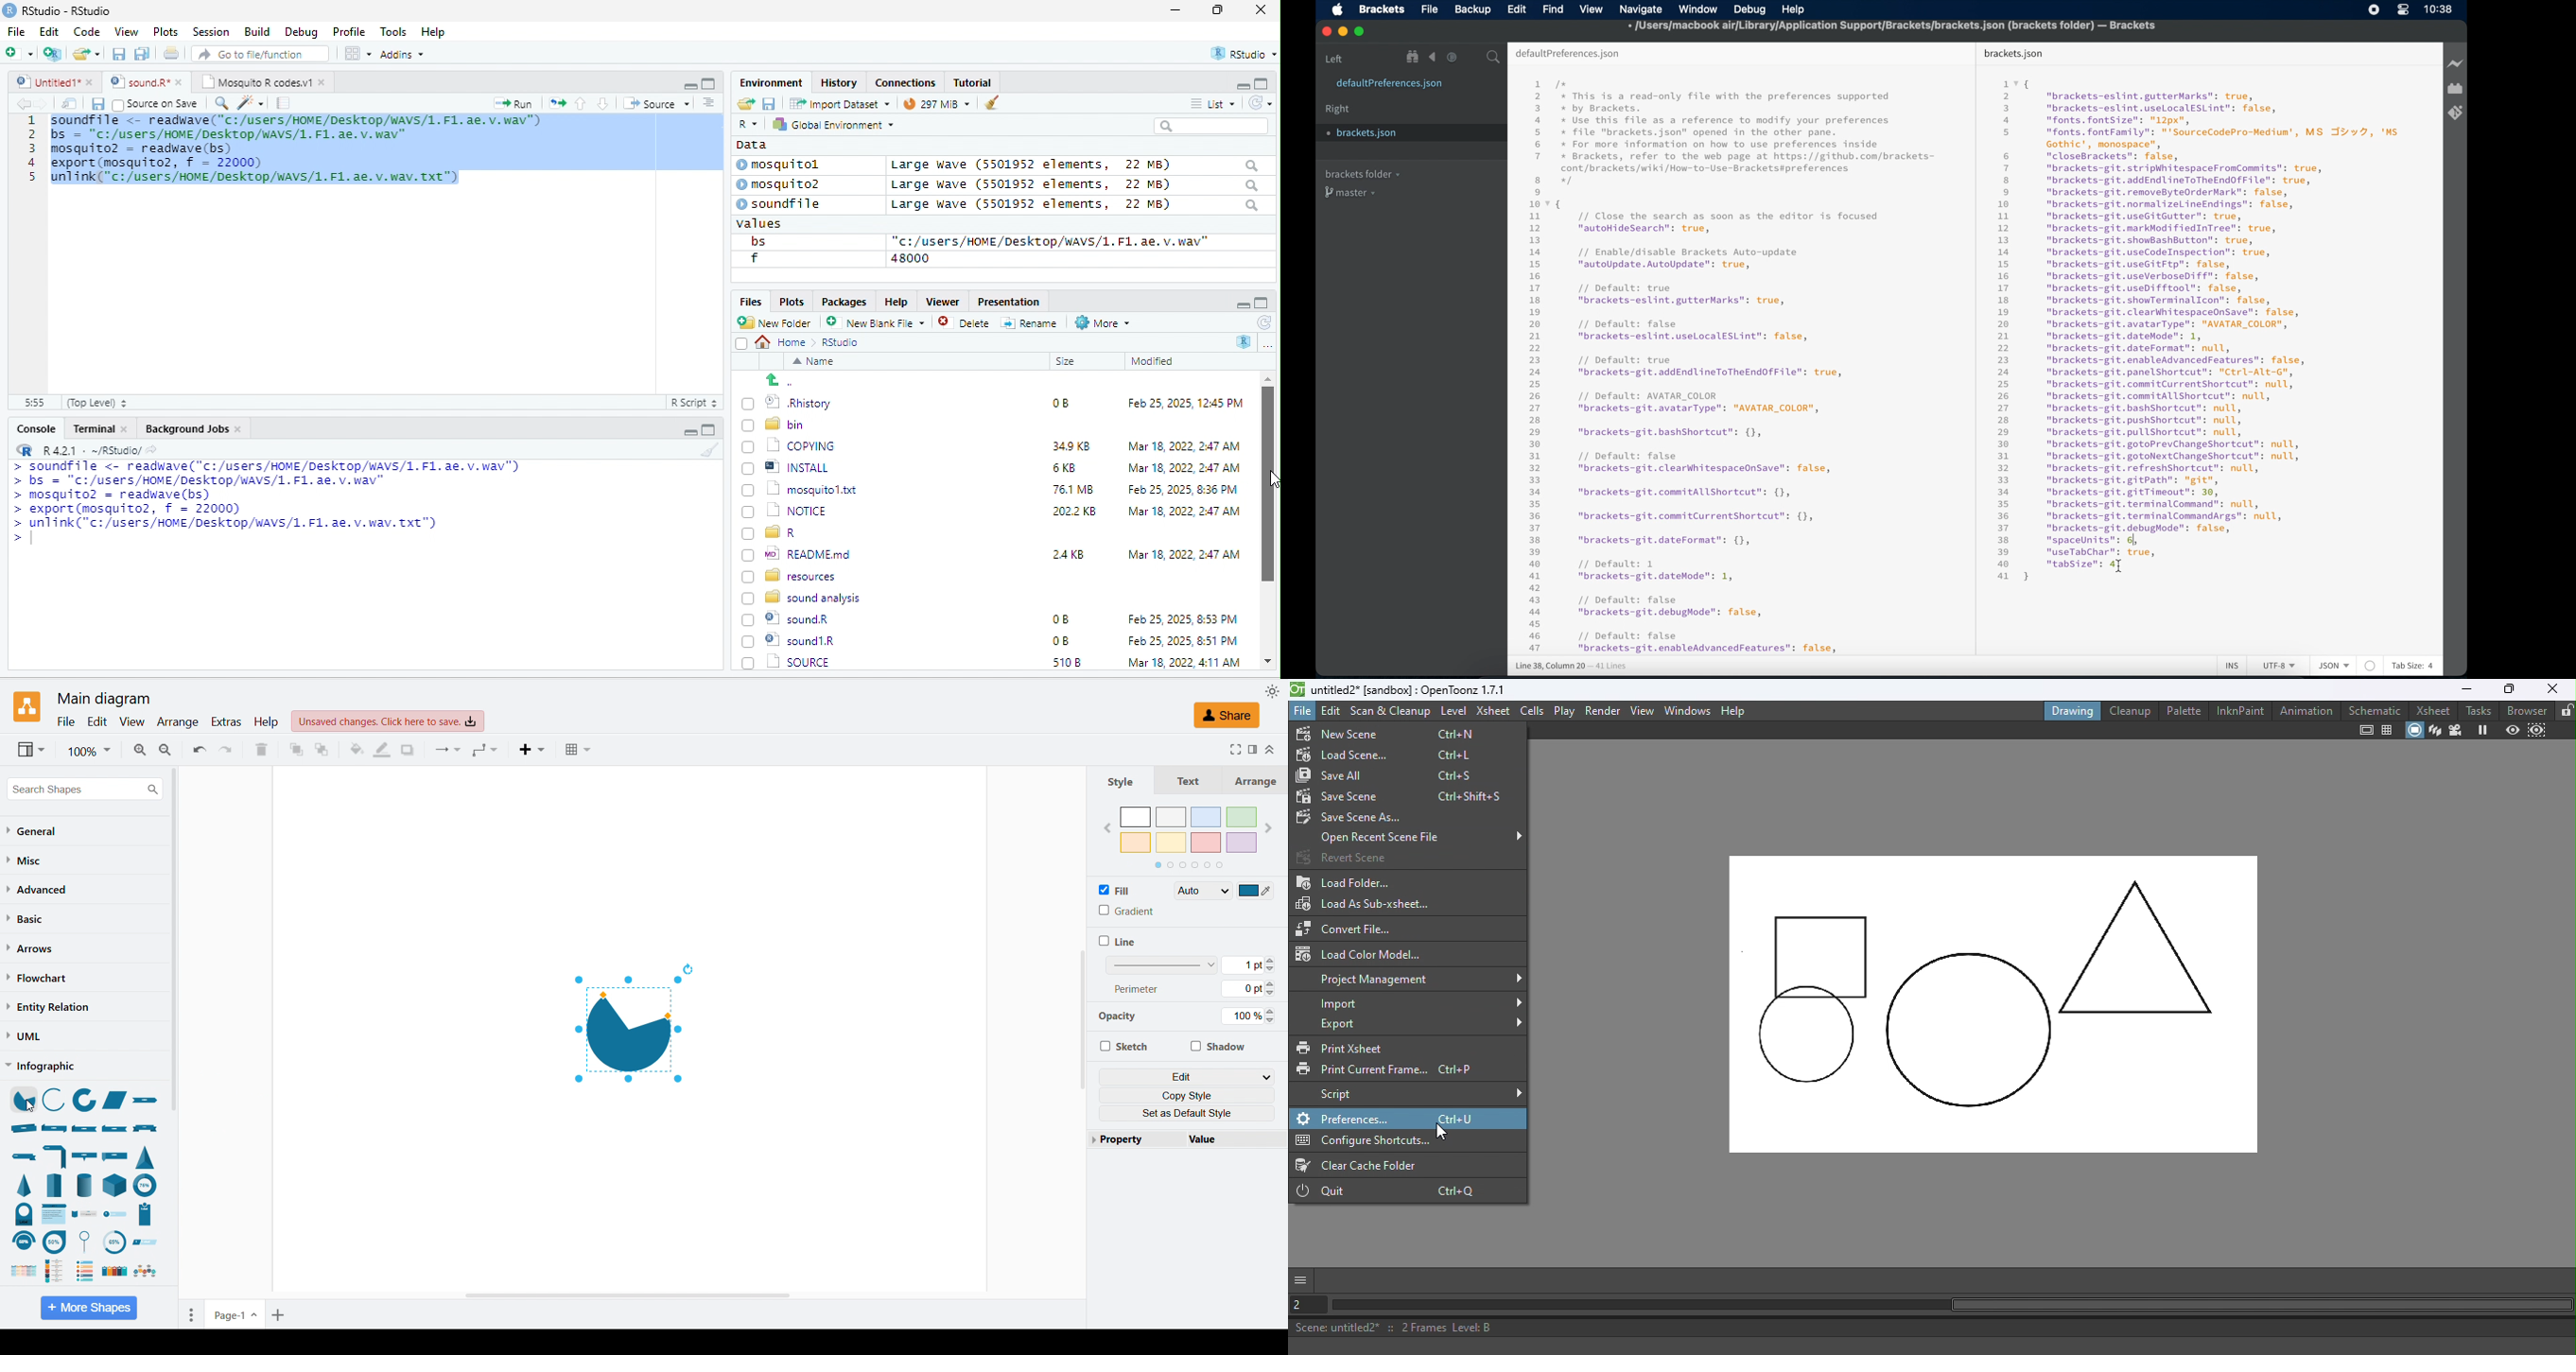 The height and width of the screenshot is (1372, 2576). I want to click on defaultpreferences.json, so click(1389, 84).